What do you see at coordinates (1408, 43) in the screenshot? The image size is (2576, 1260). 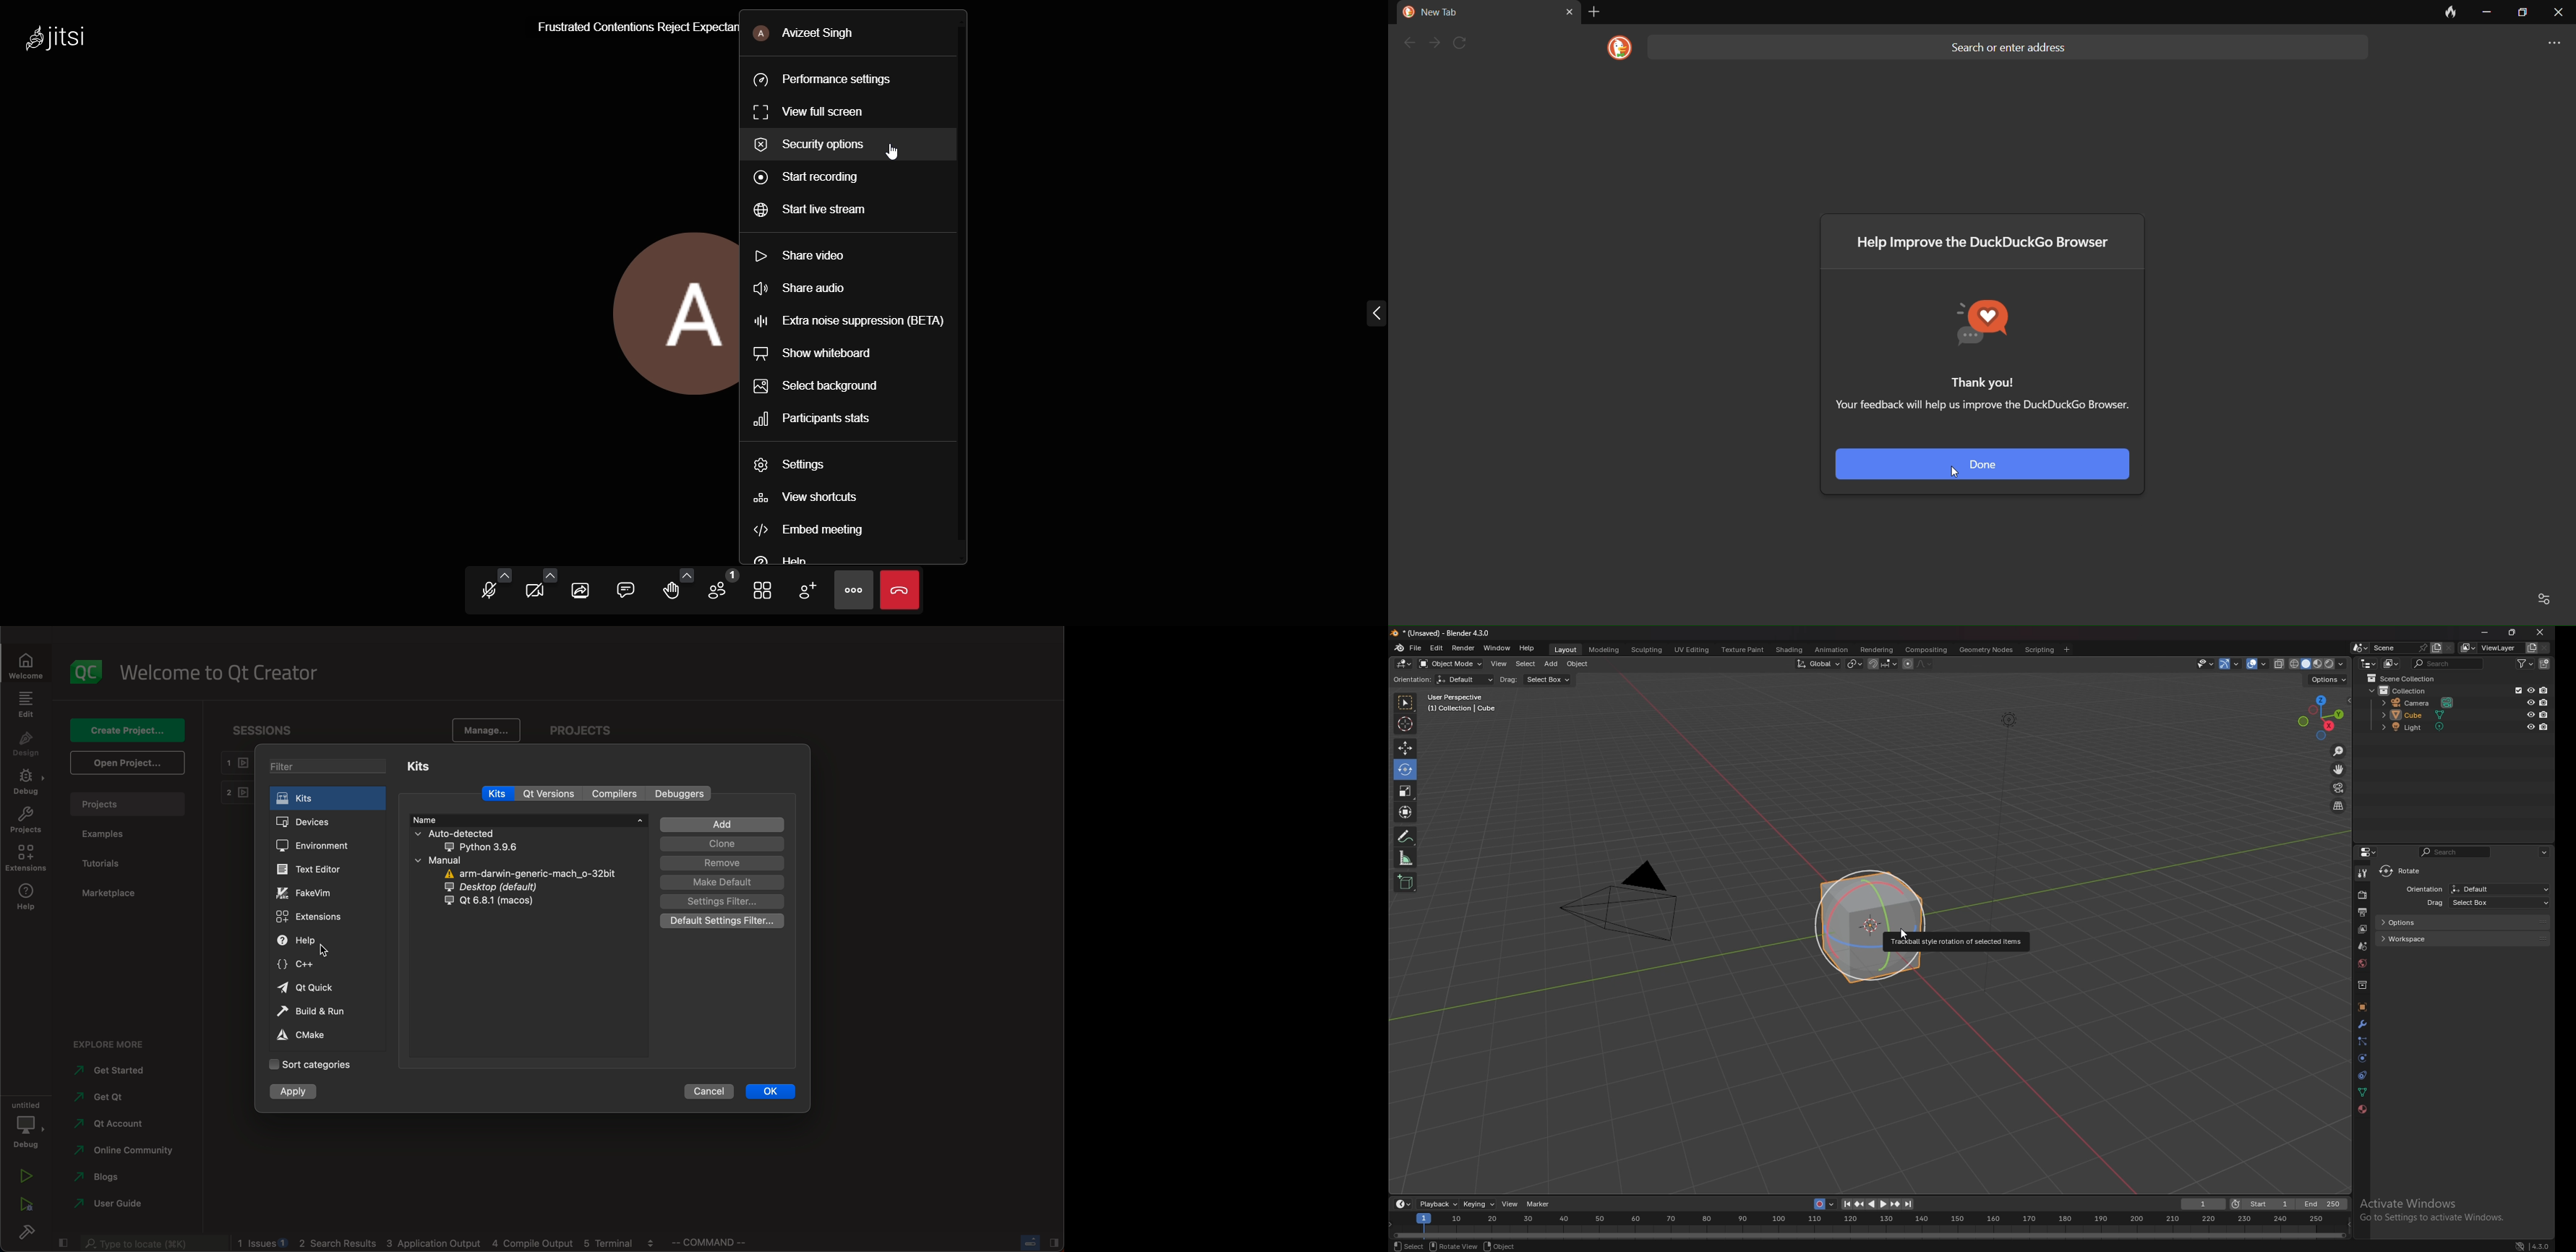 I see `back` at bounding box center [1408, 43].